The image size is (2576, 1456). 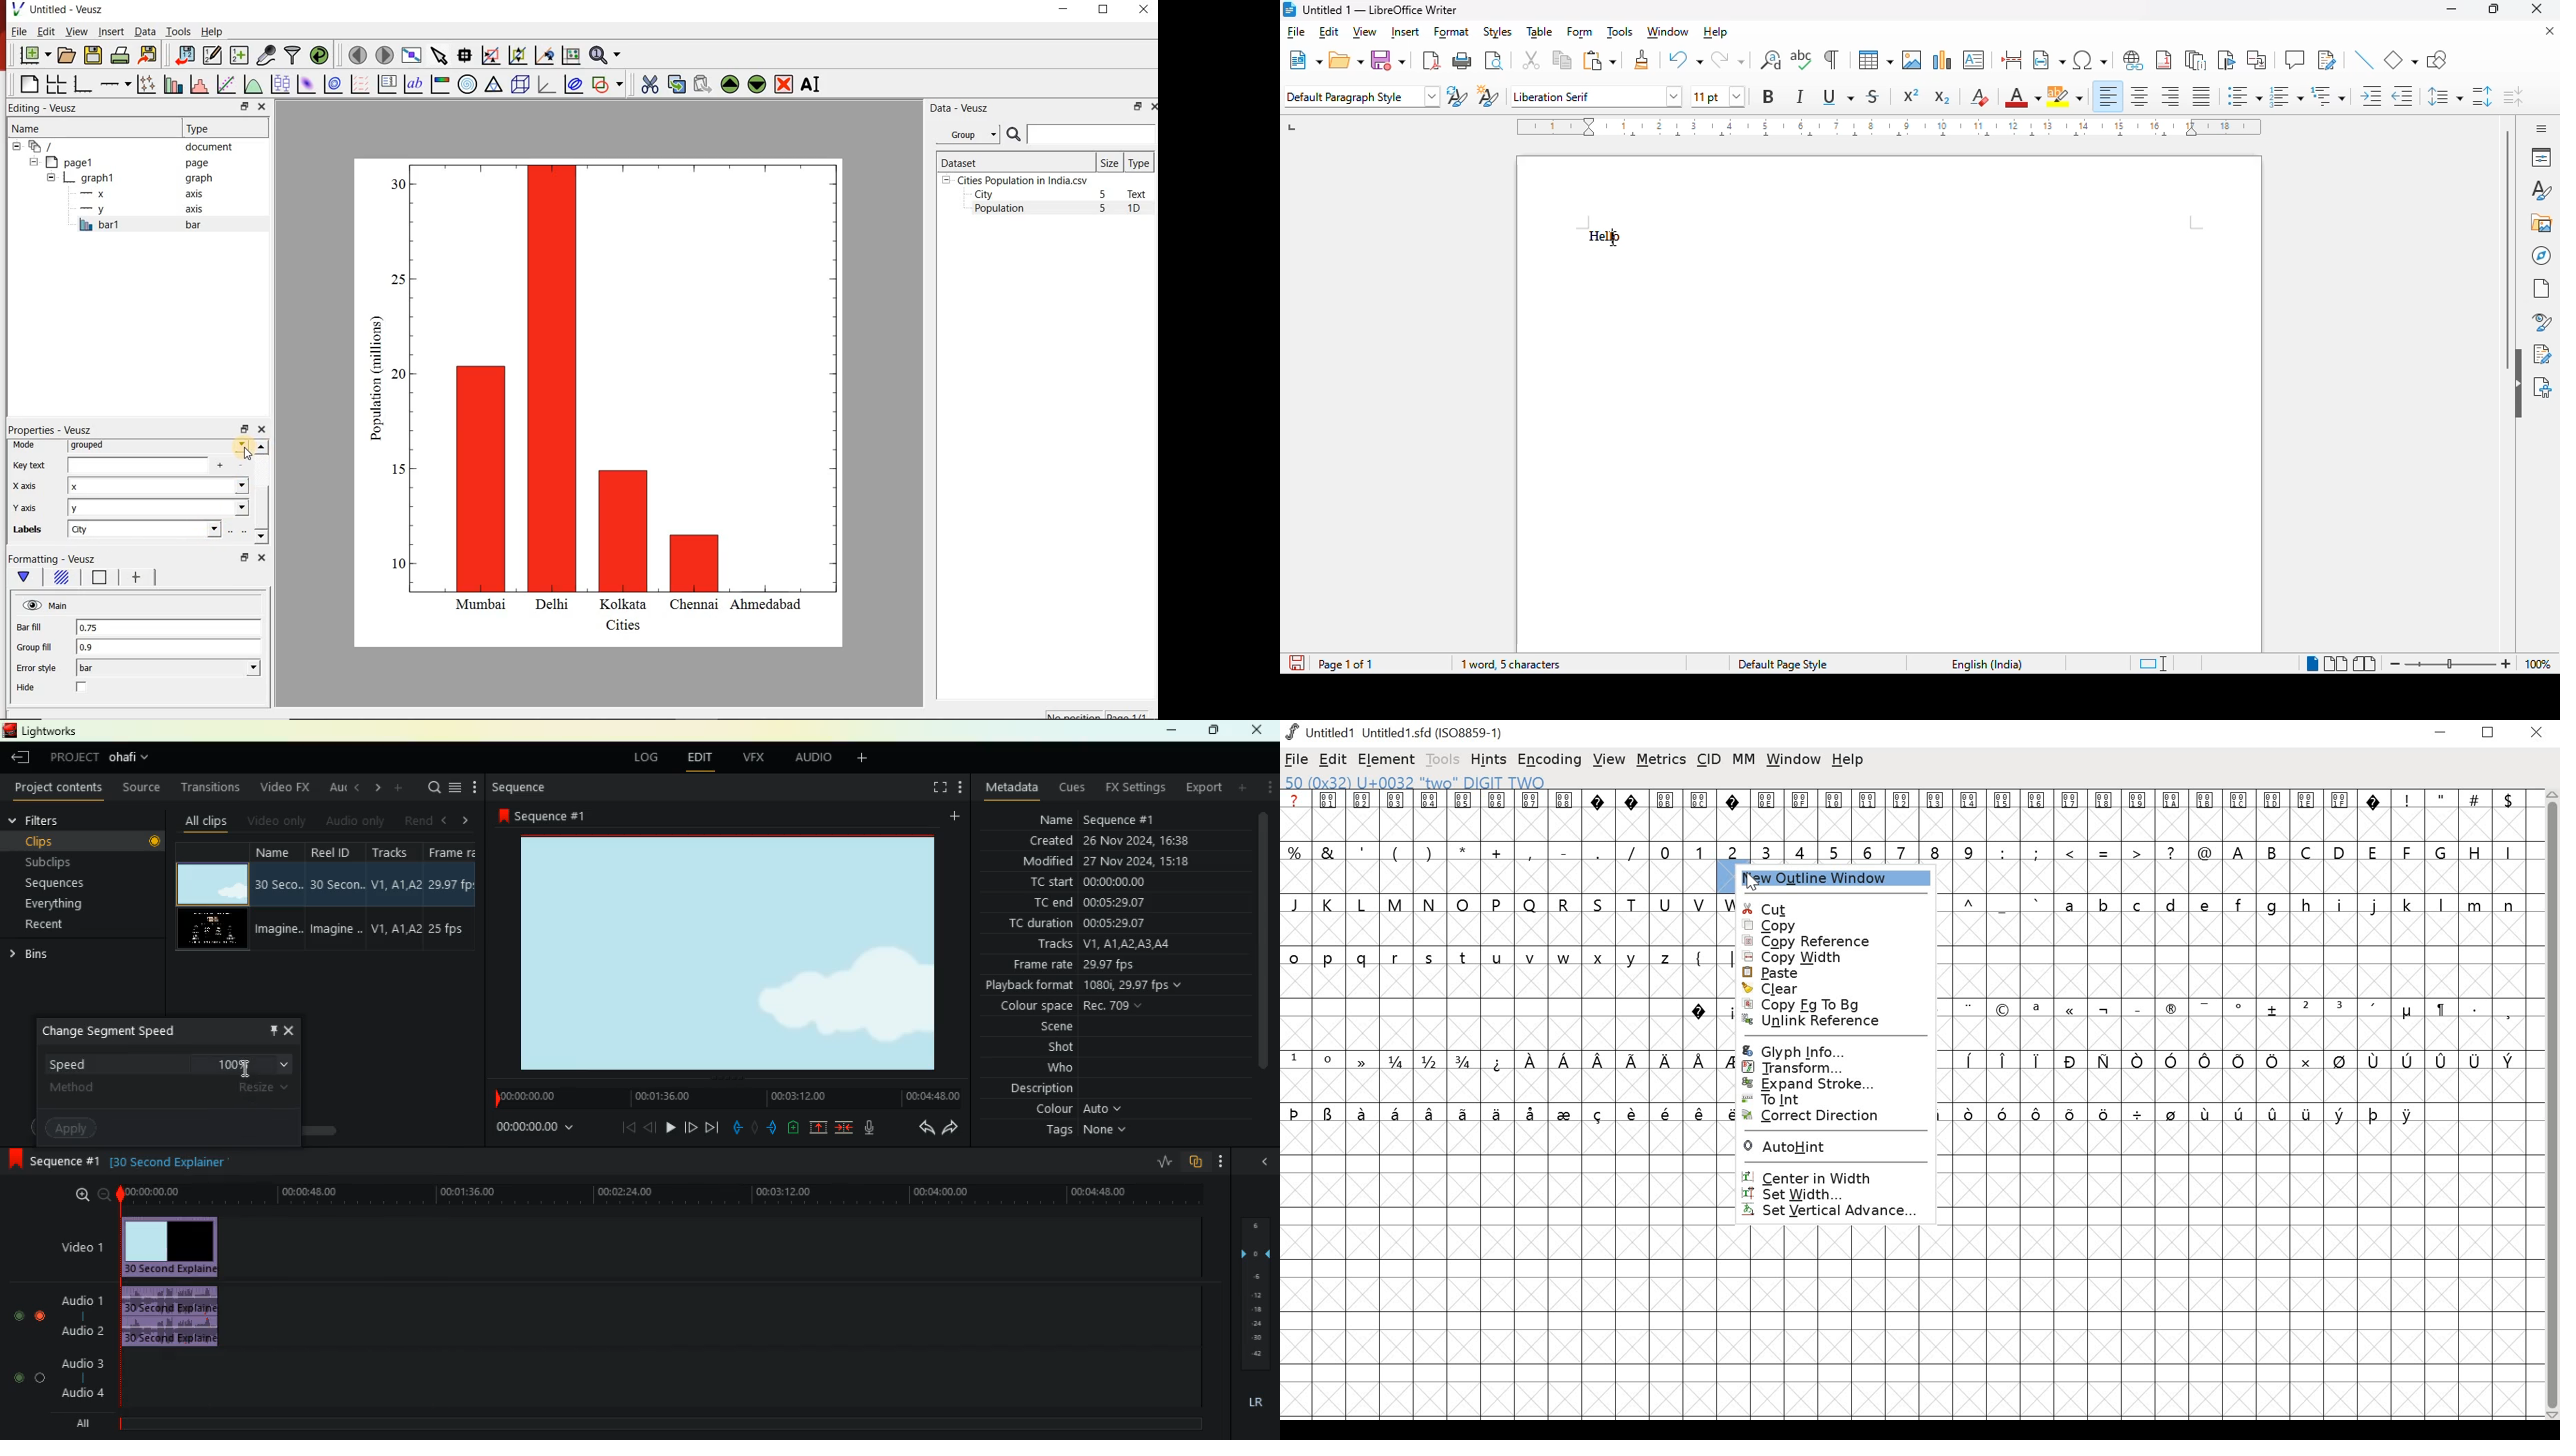 What do you see at coordinates (2295, 59) in the screenshot?
I see `insert comment` at bounding box center [2295, 59].